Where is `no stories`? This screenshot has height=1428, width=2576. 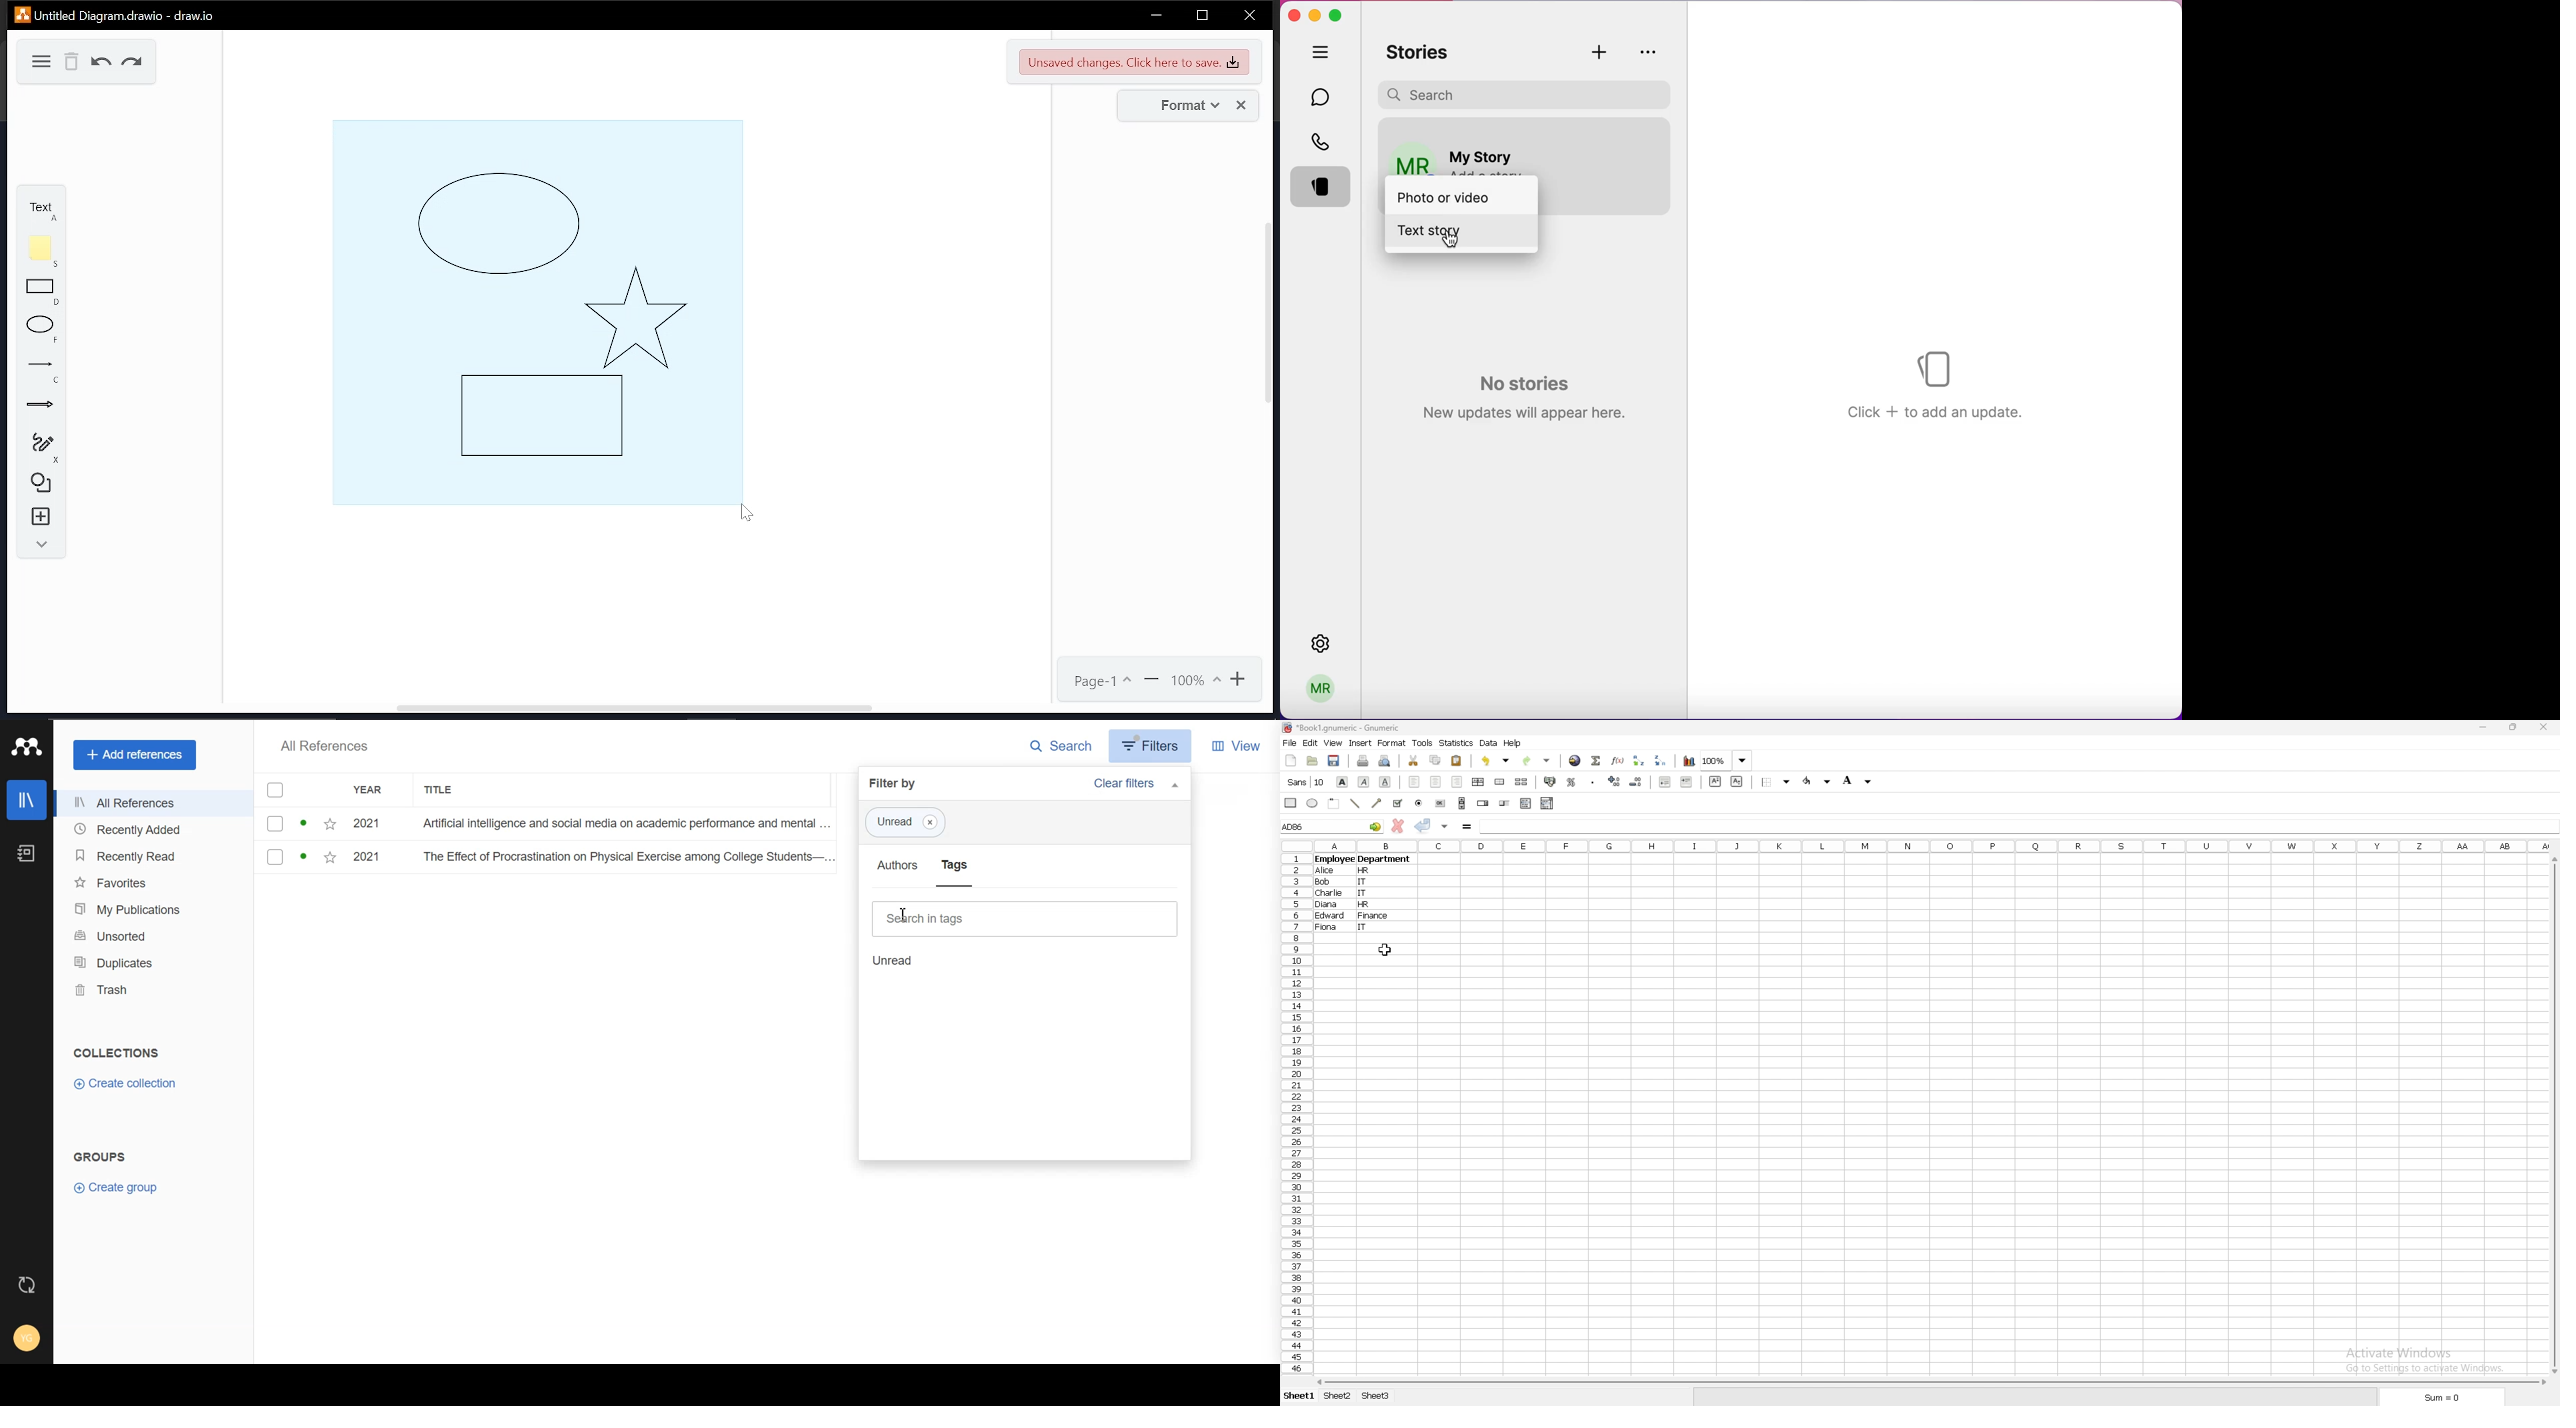
no stories is located at coordinates (1521, 395).